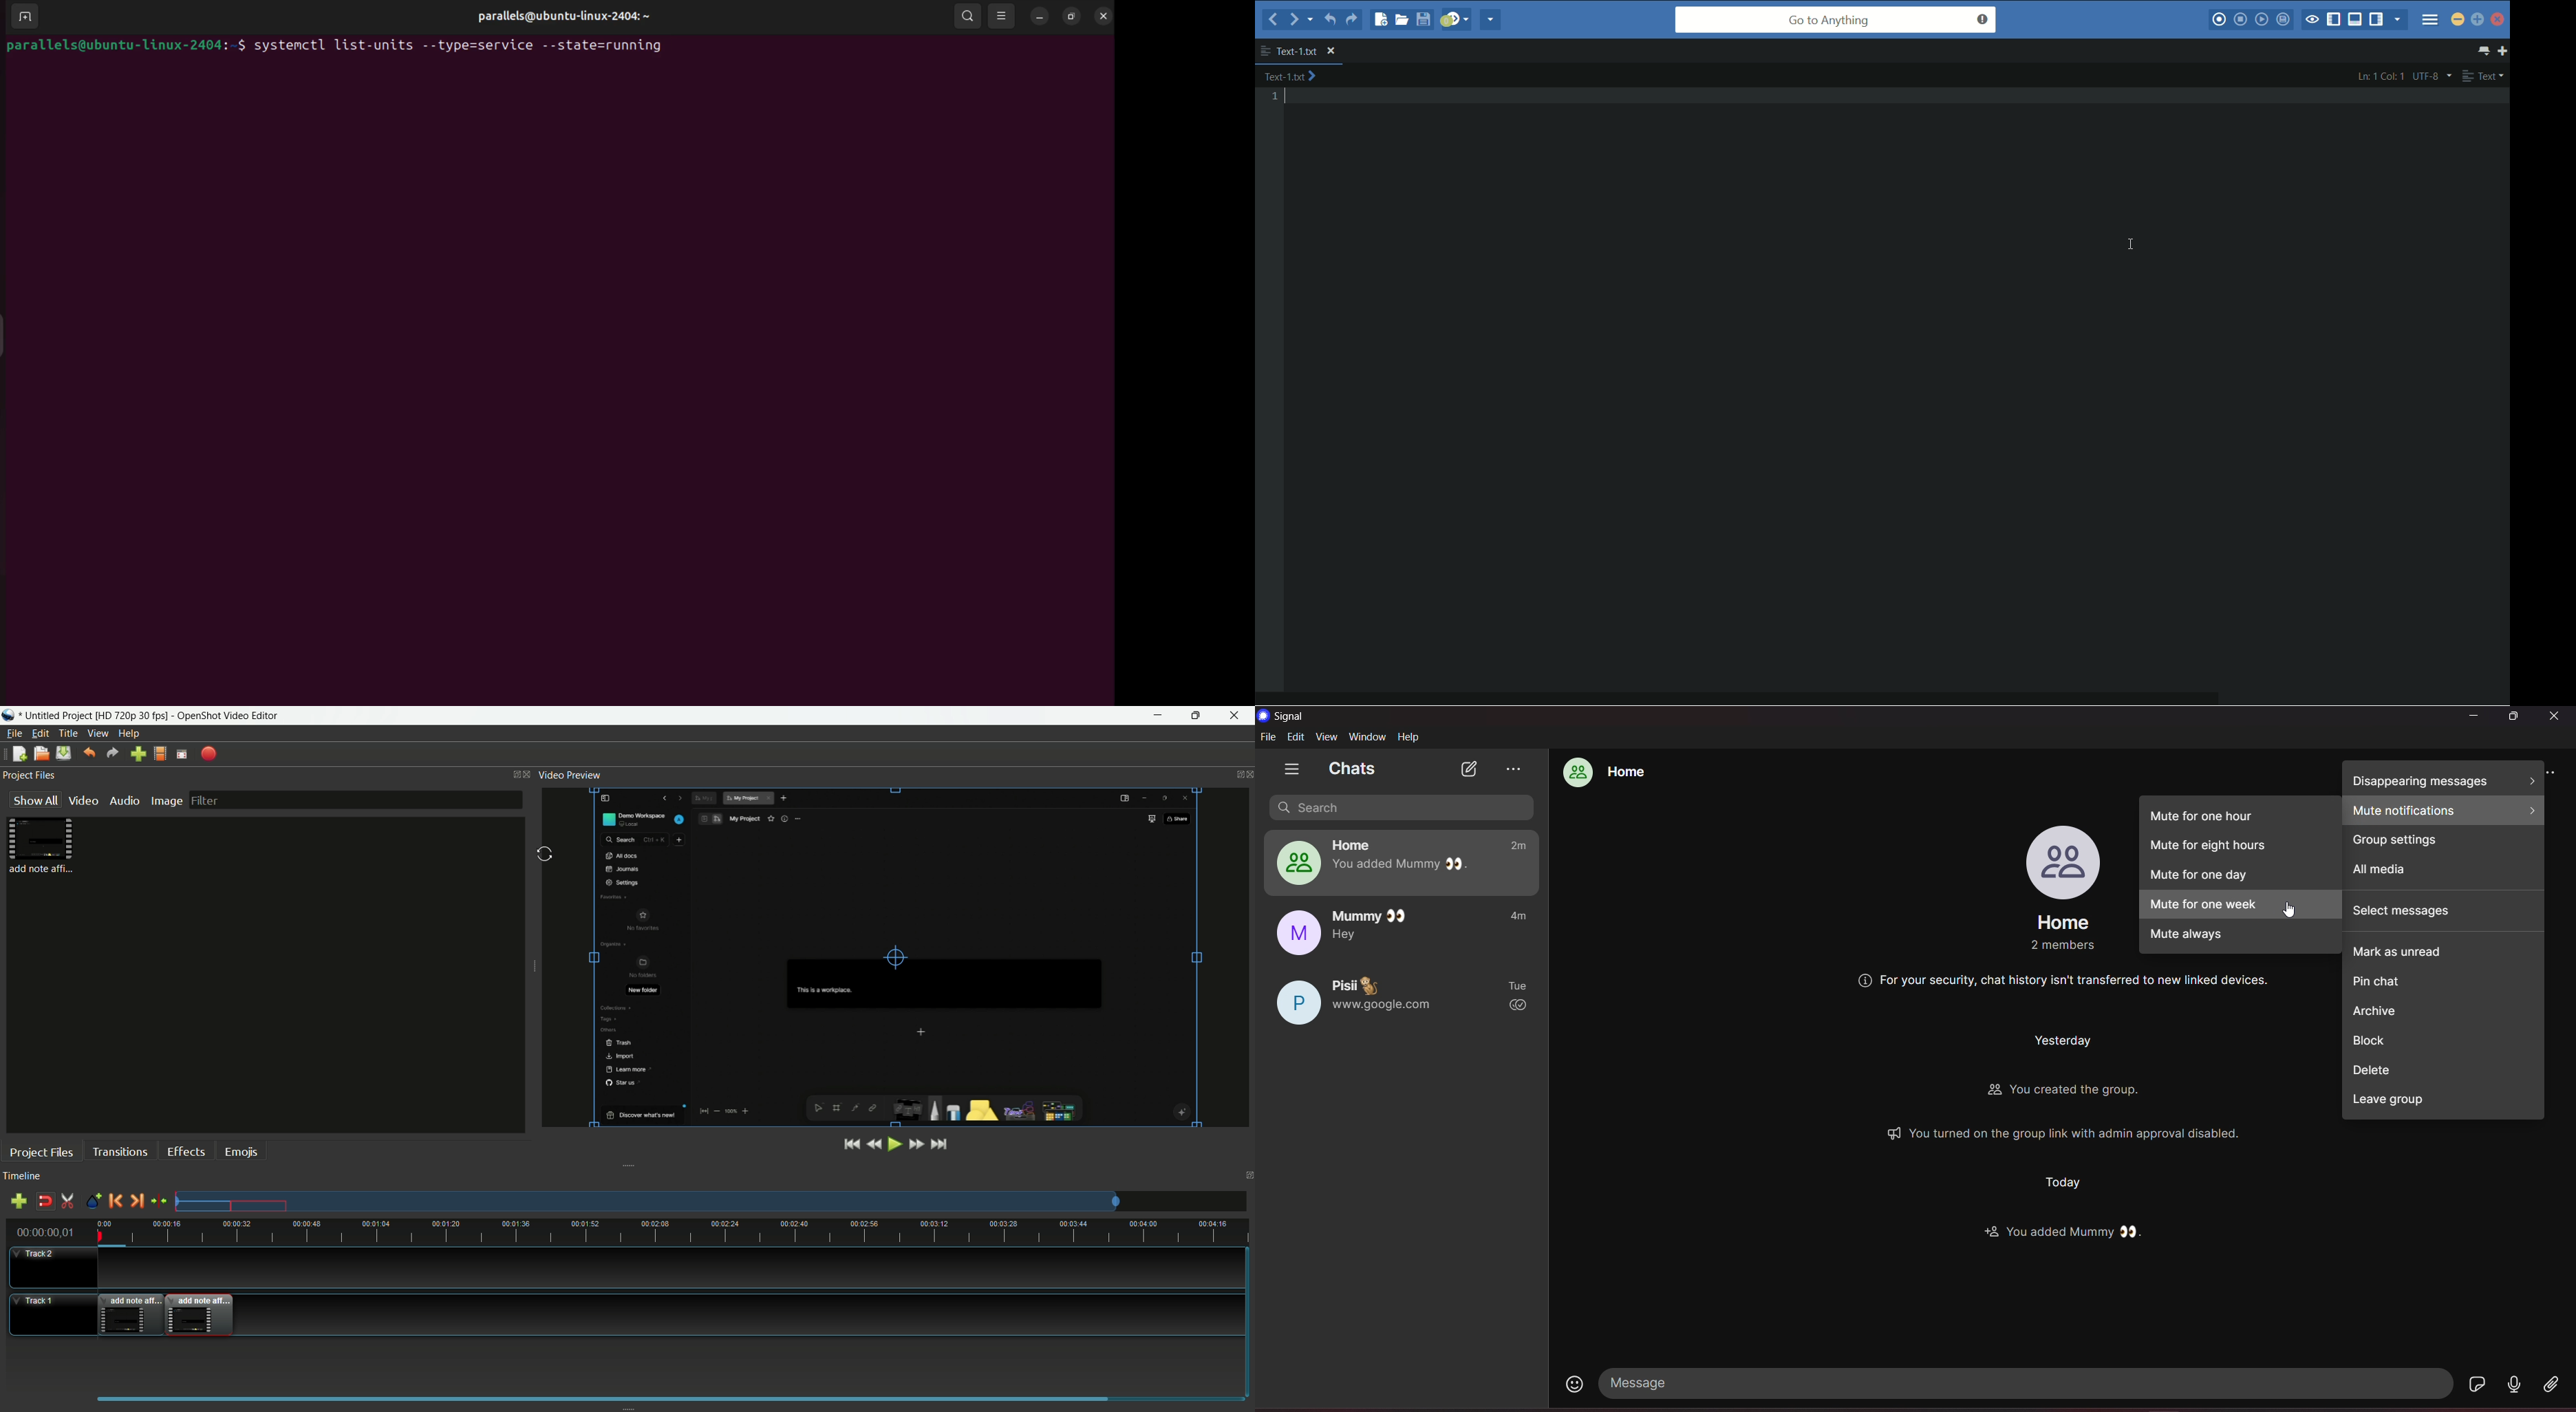 Image resolution: width=2576 pixels, height=1428 pixels. What do you see at coordinates (2515, 718) in the screenshot?
I see `maximize` at bounding box center [2515, 718].